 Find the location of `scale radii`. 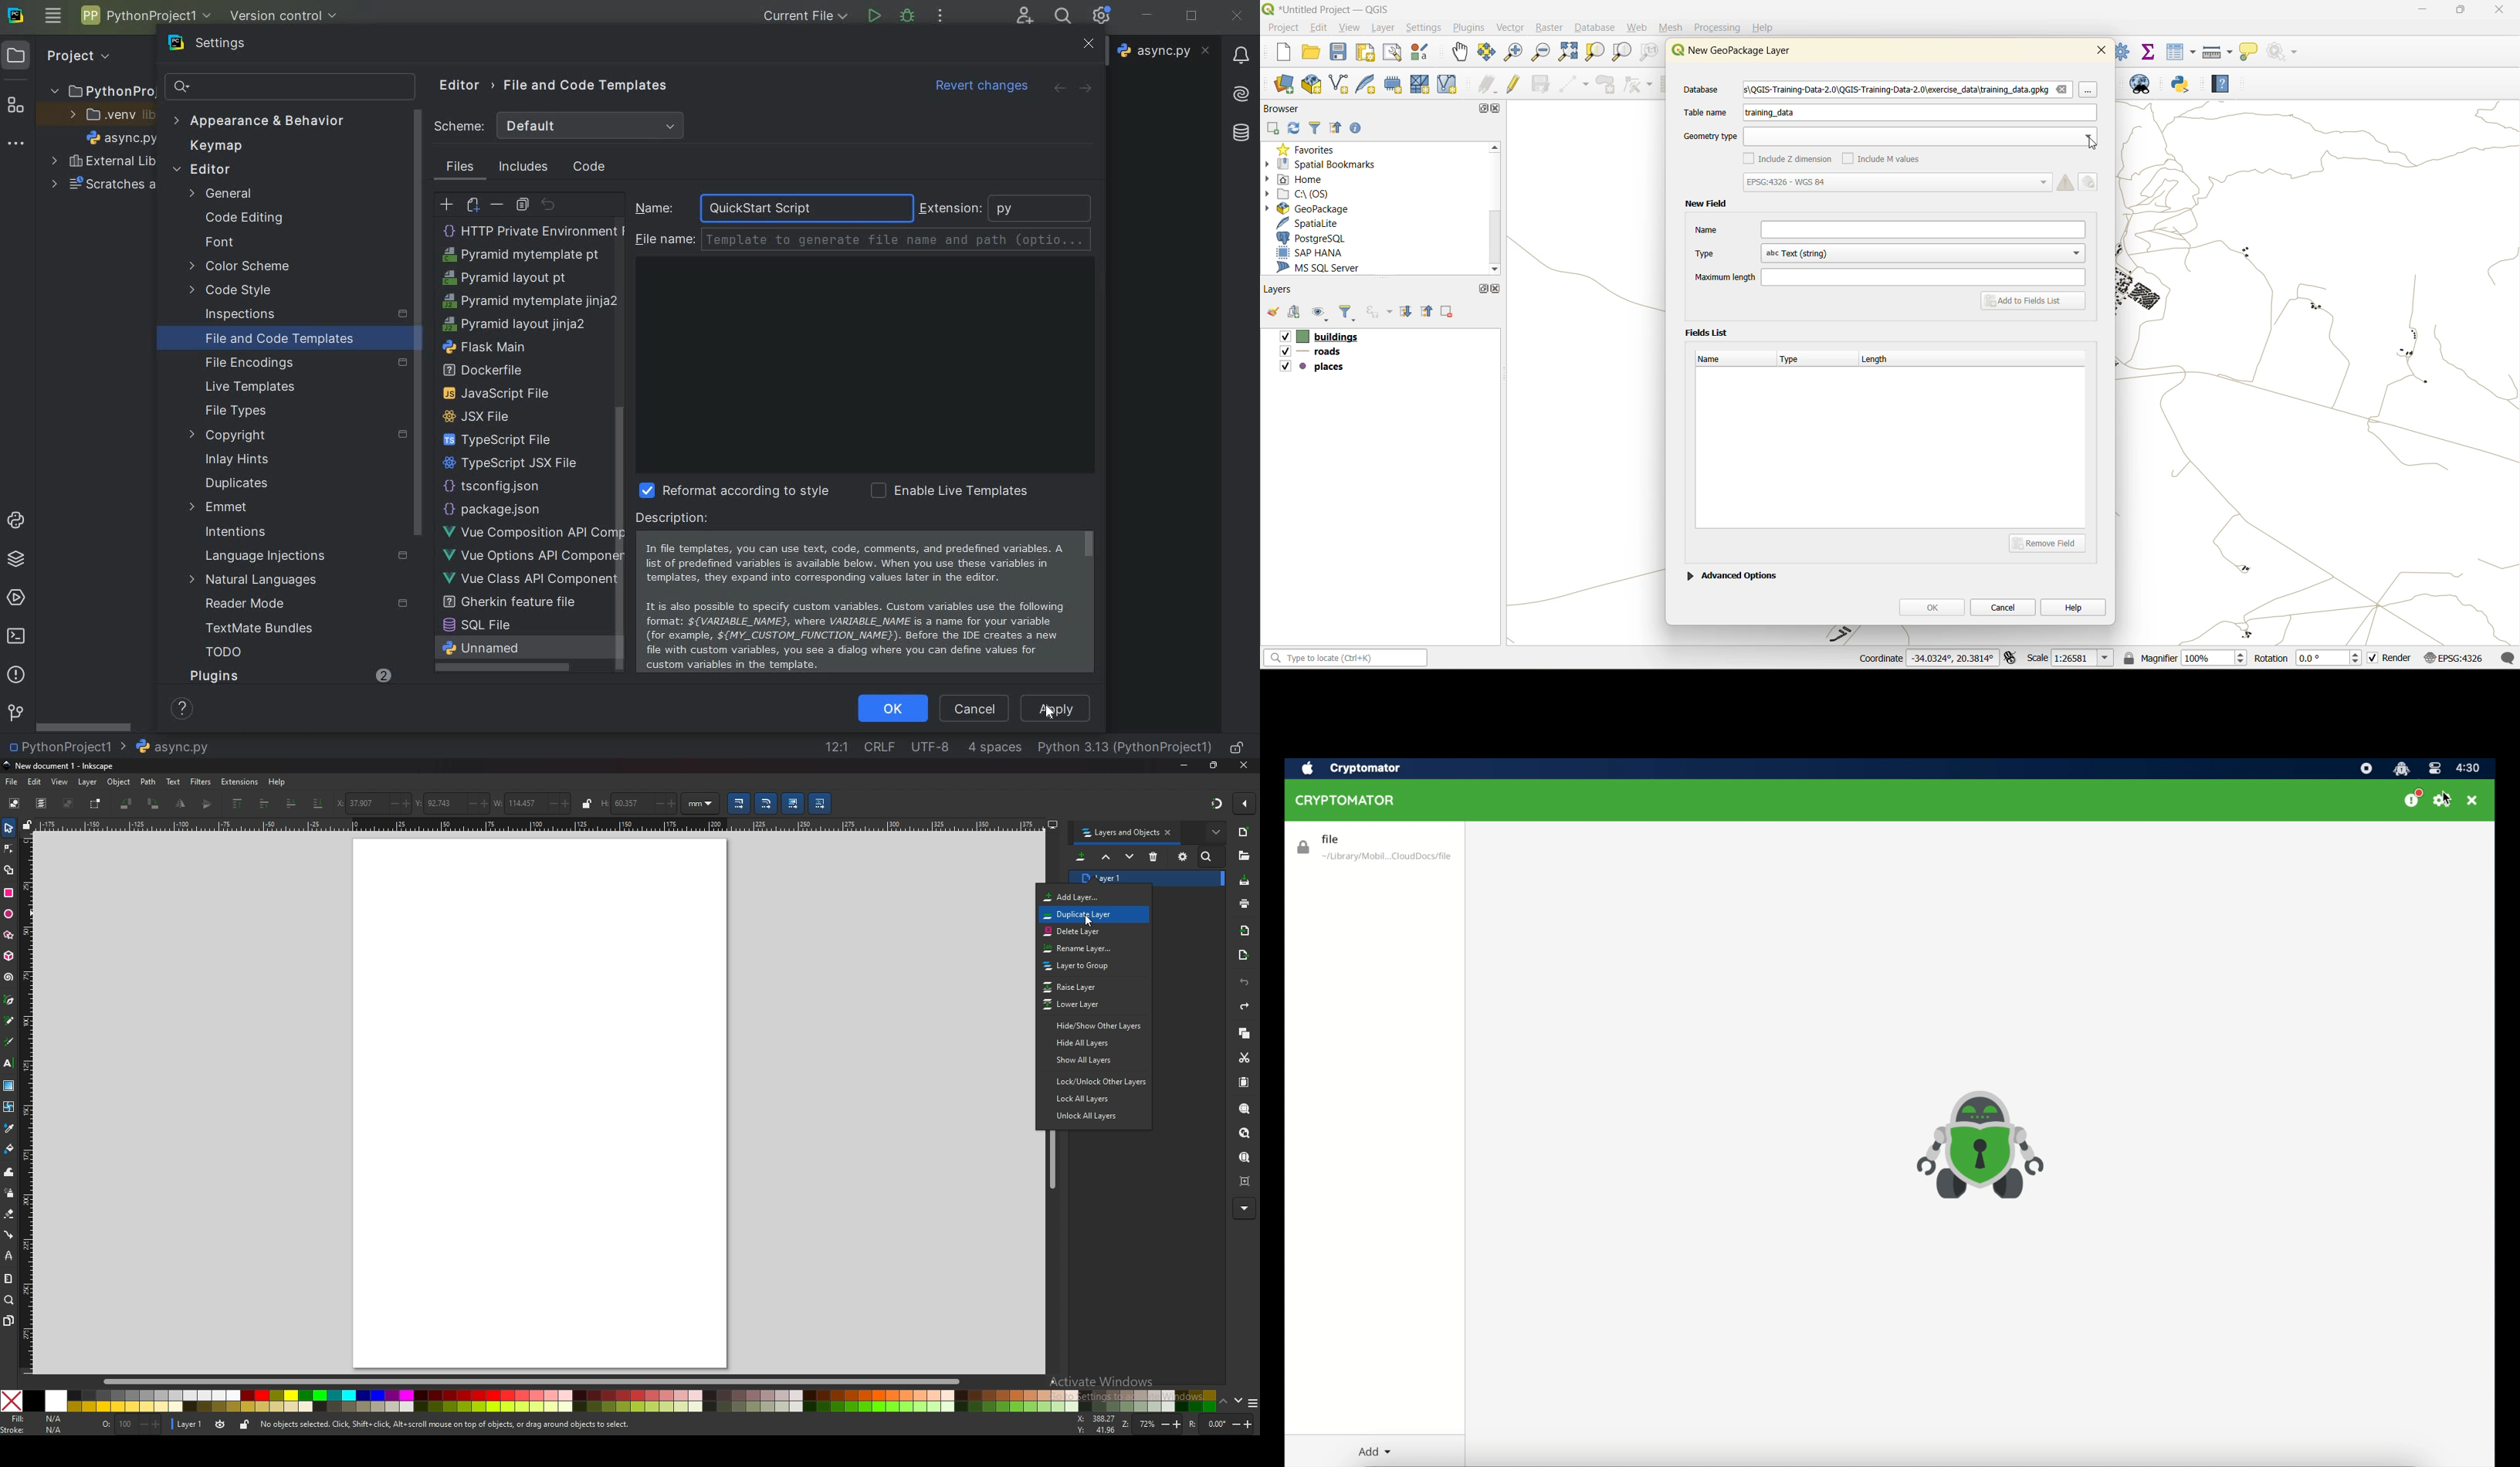

scale radii is located at coordinates (766, 803).